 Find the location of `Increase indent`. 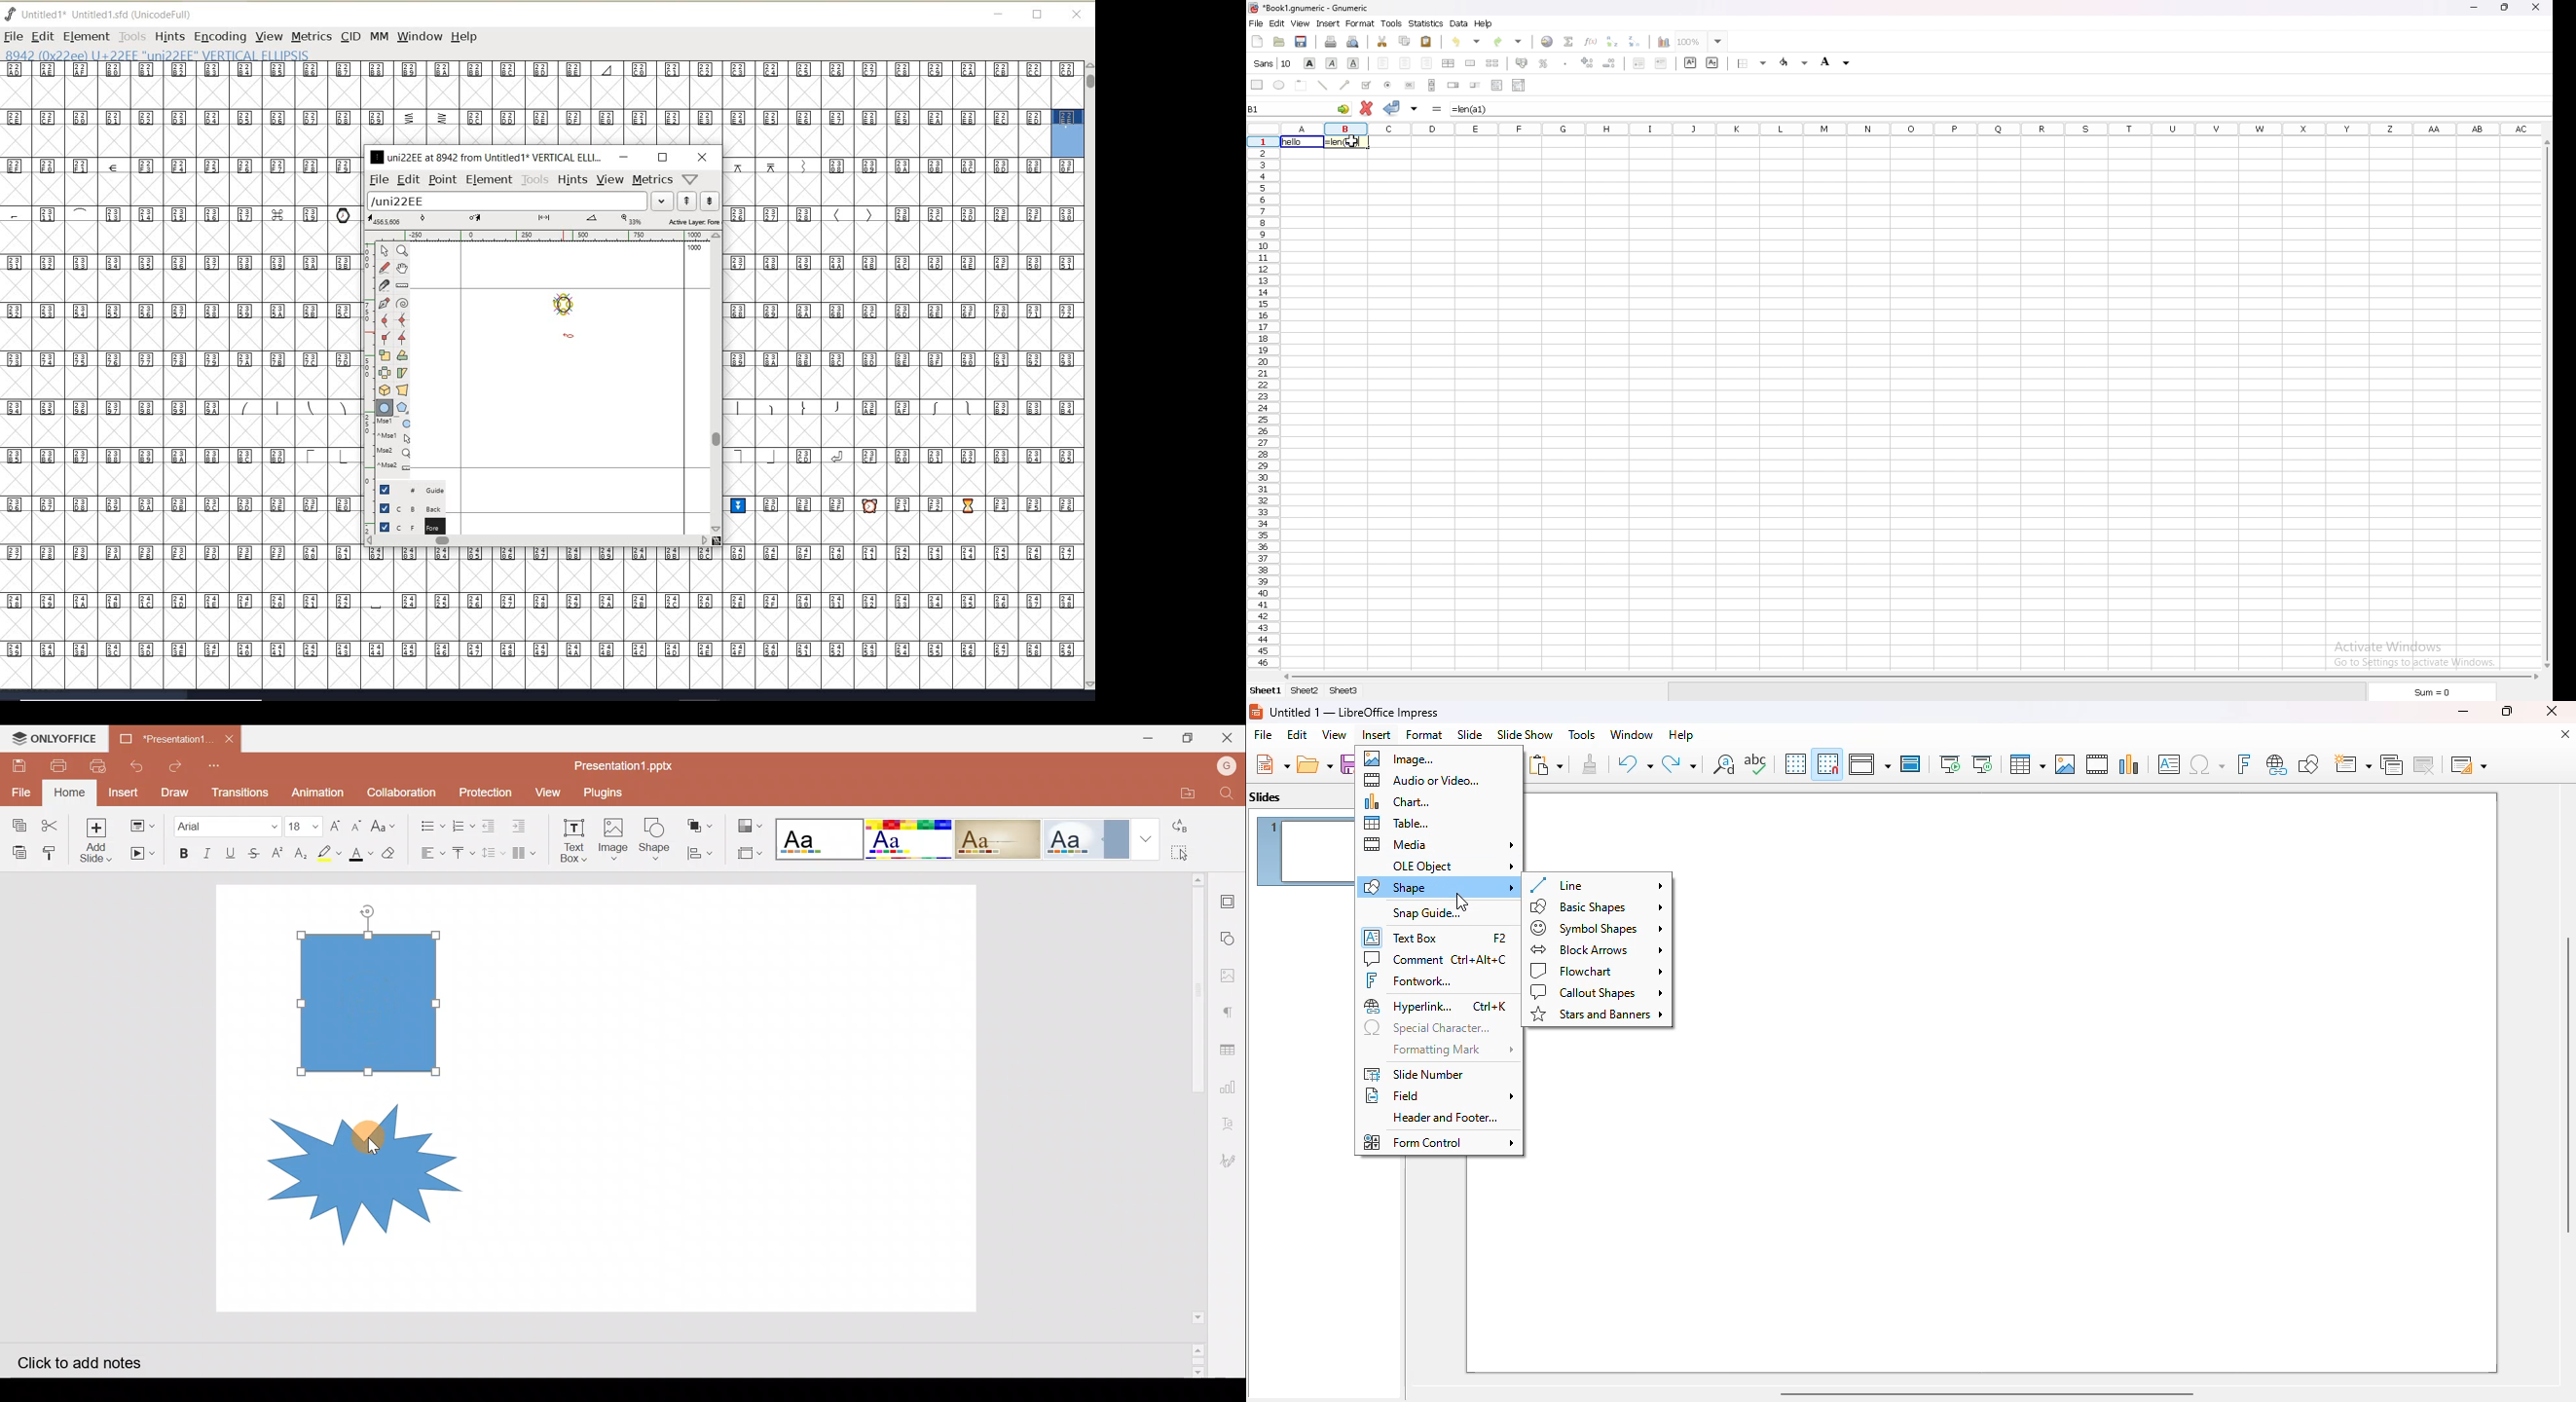

Increase indent is located at coordinates (523, 822).